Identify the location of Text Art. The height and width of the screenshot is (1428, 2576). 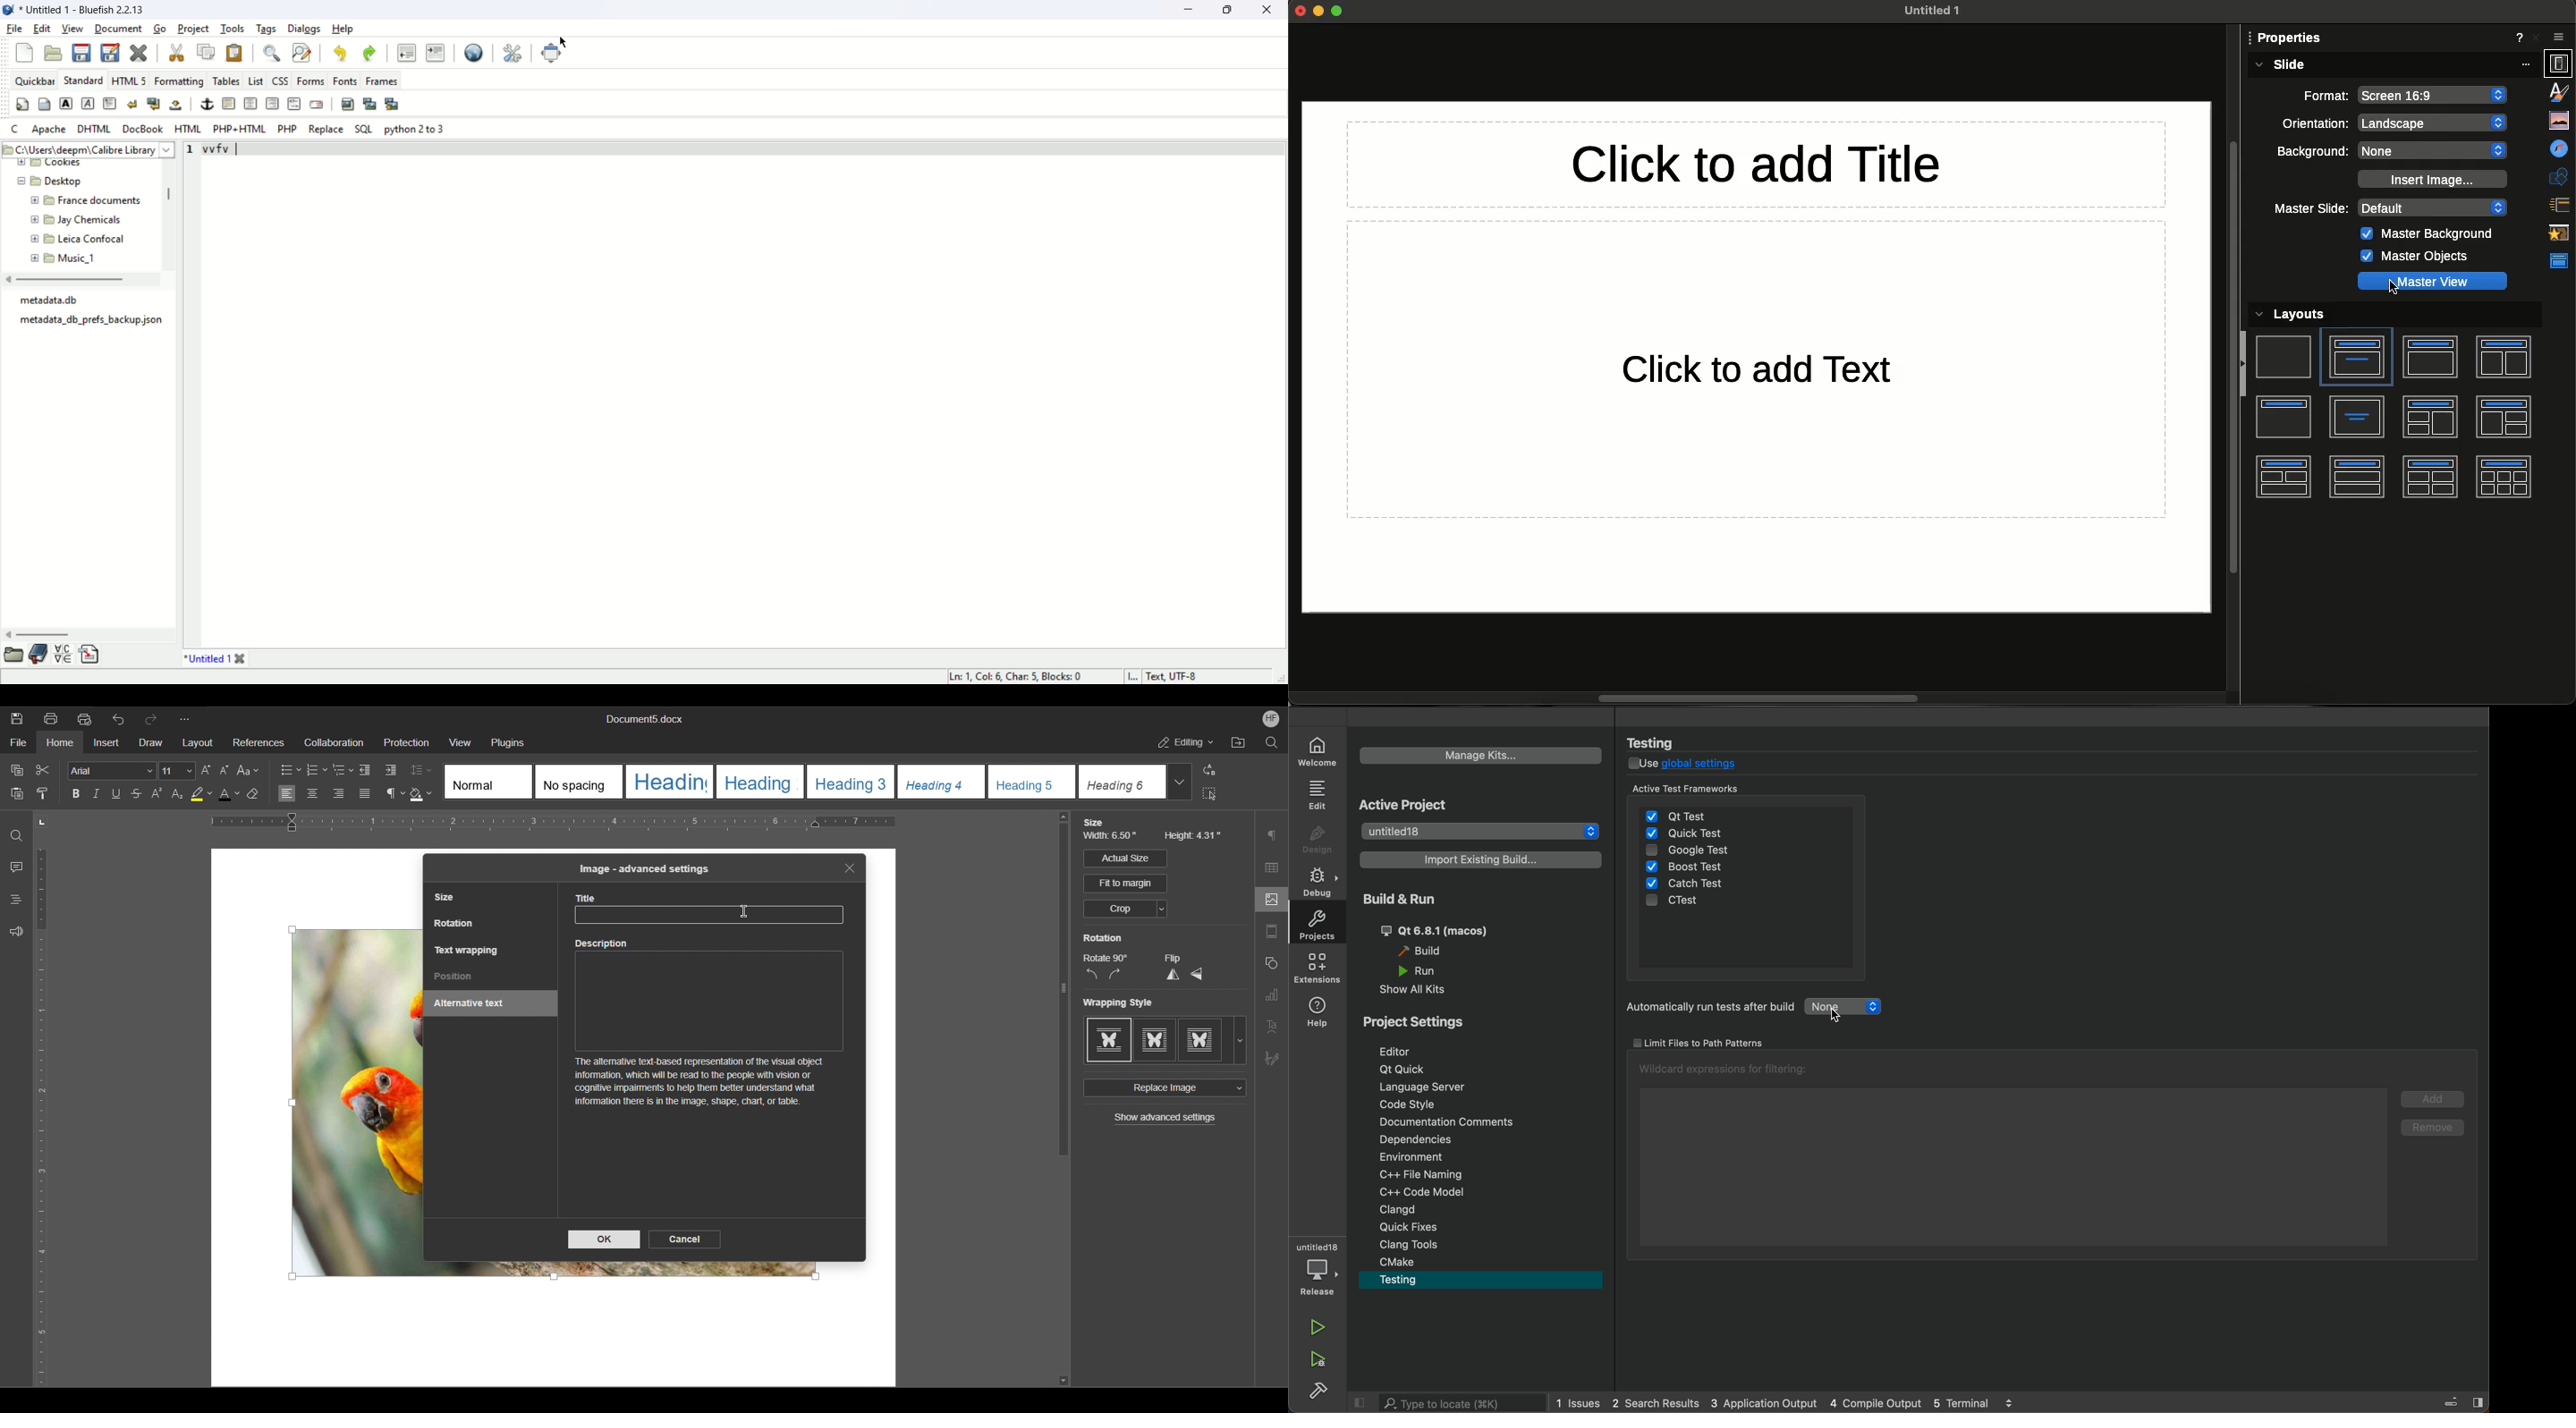
(1273, 1026).